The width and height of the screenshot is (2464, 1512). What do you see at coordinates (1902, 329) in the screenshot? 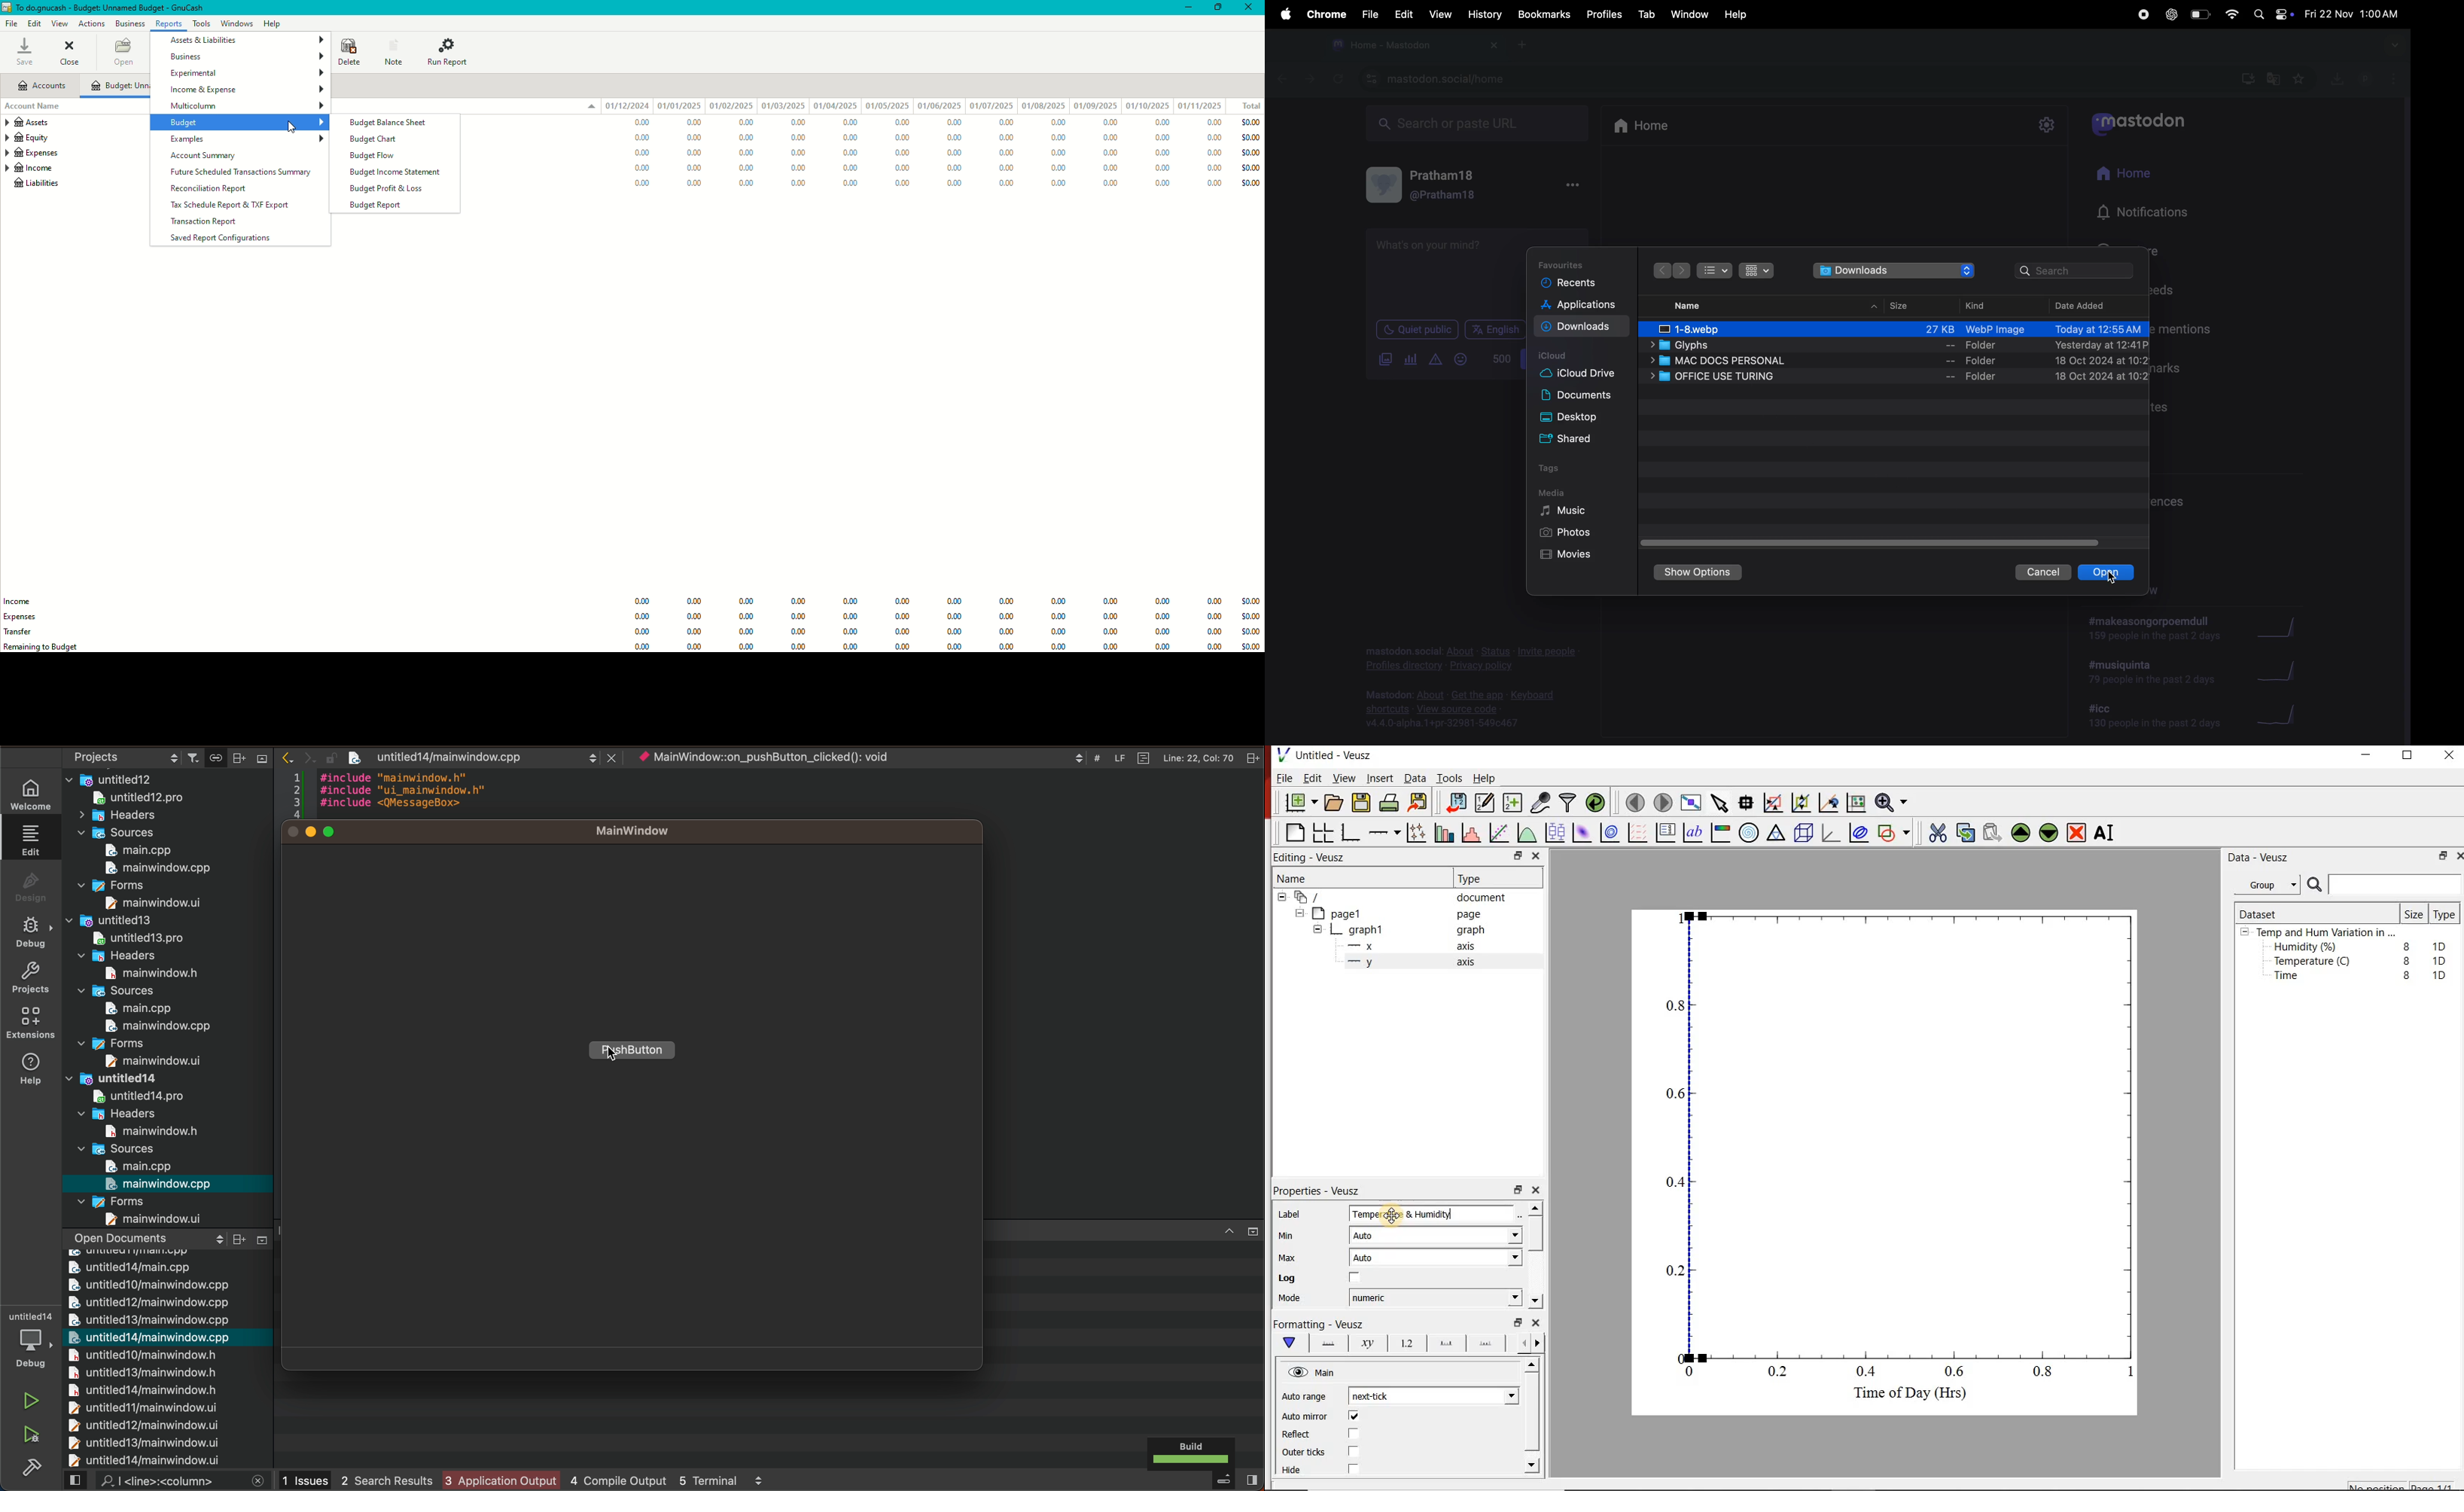
I see `image` at bounding box center [1902, 329].